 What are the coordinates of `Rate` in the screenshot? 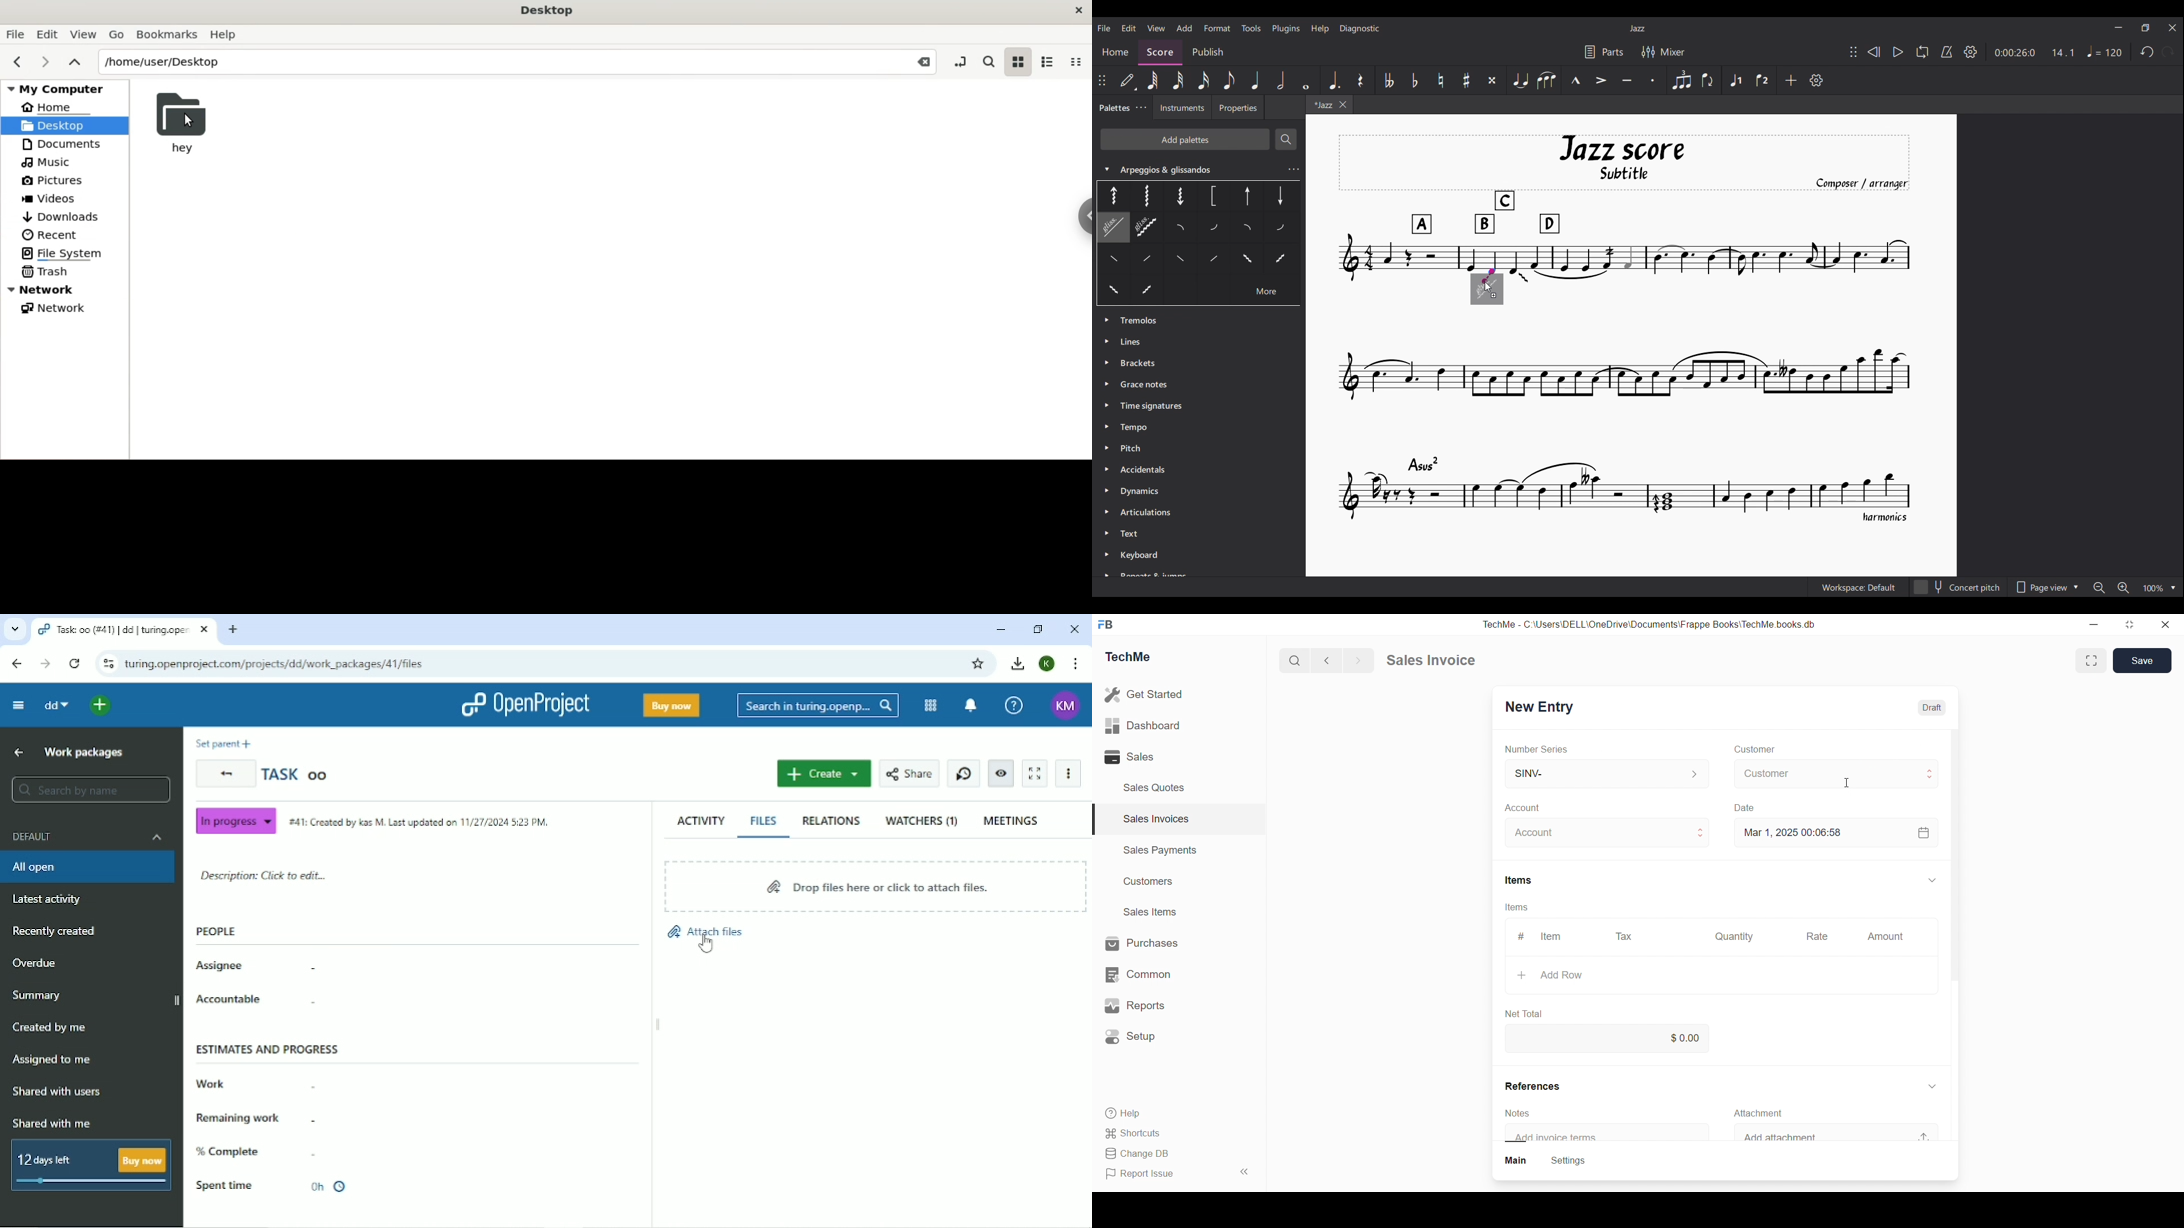 It's located at (1819, 938).